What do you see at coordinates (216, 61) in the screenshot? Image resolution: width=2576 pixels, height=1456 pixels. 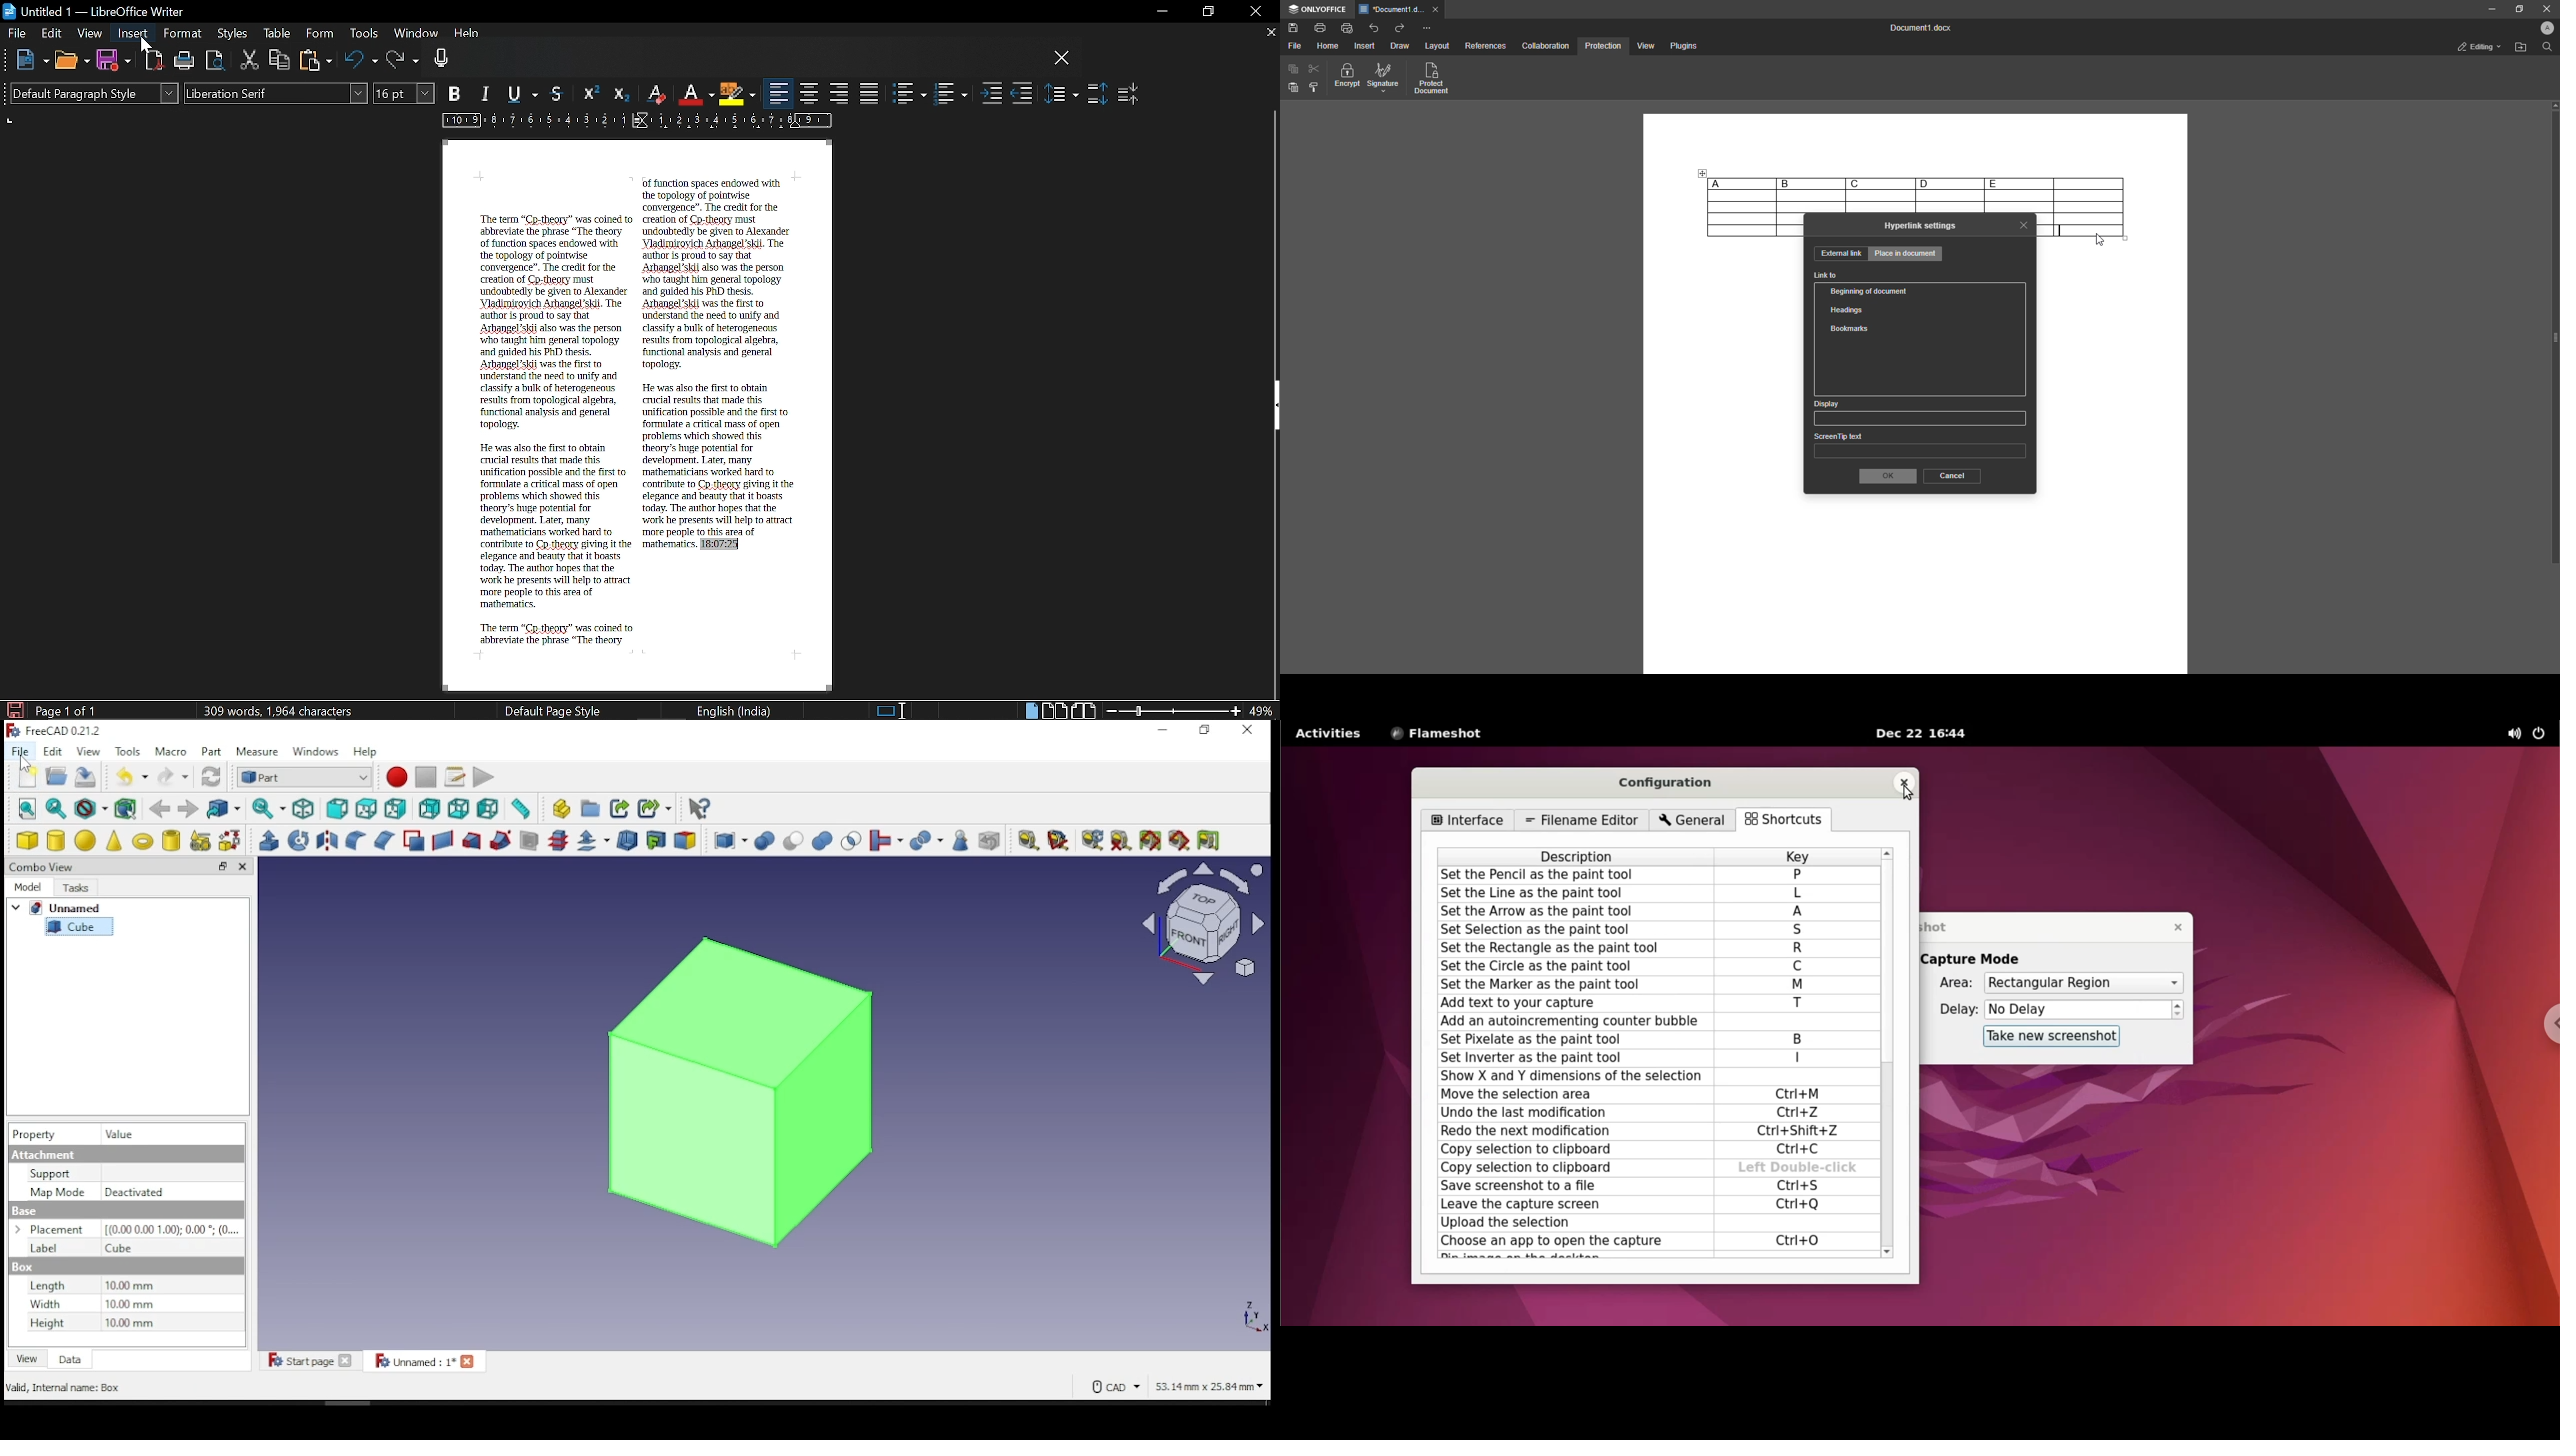 I see `Toggle print preview` at bounding box center [216, 61].